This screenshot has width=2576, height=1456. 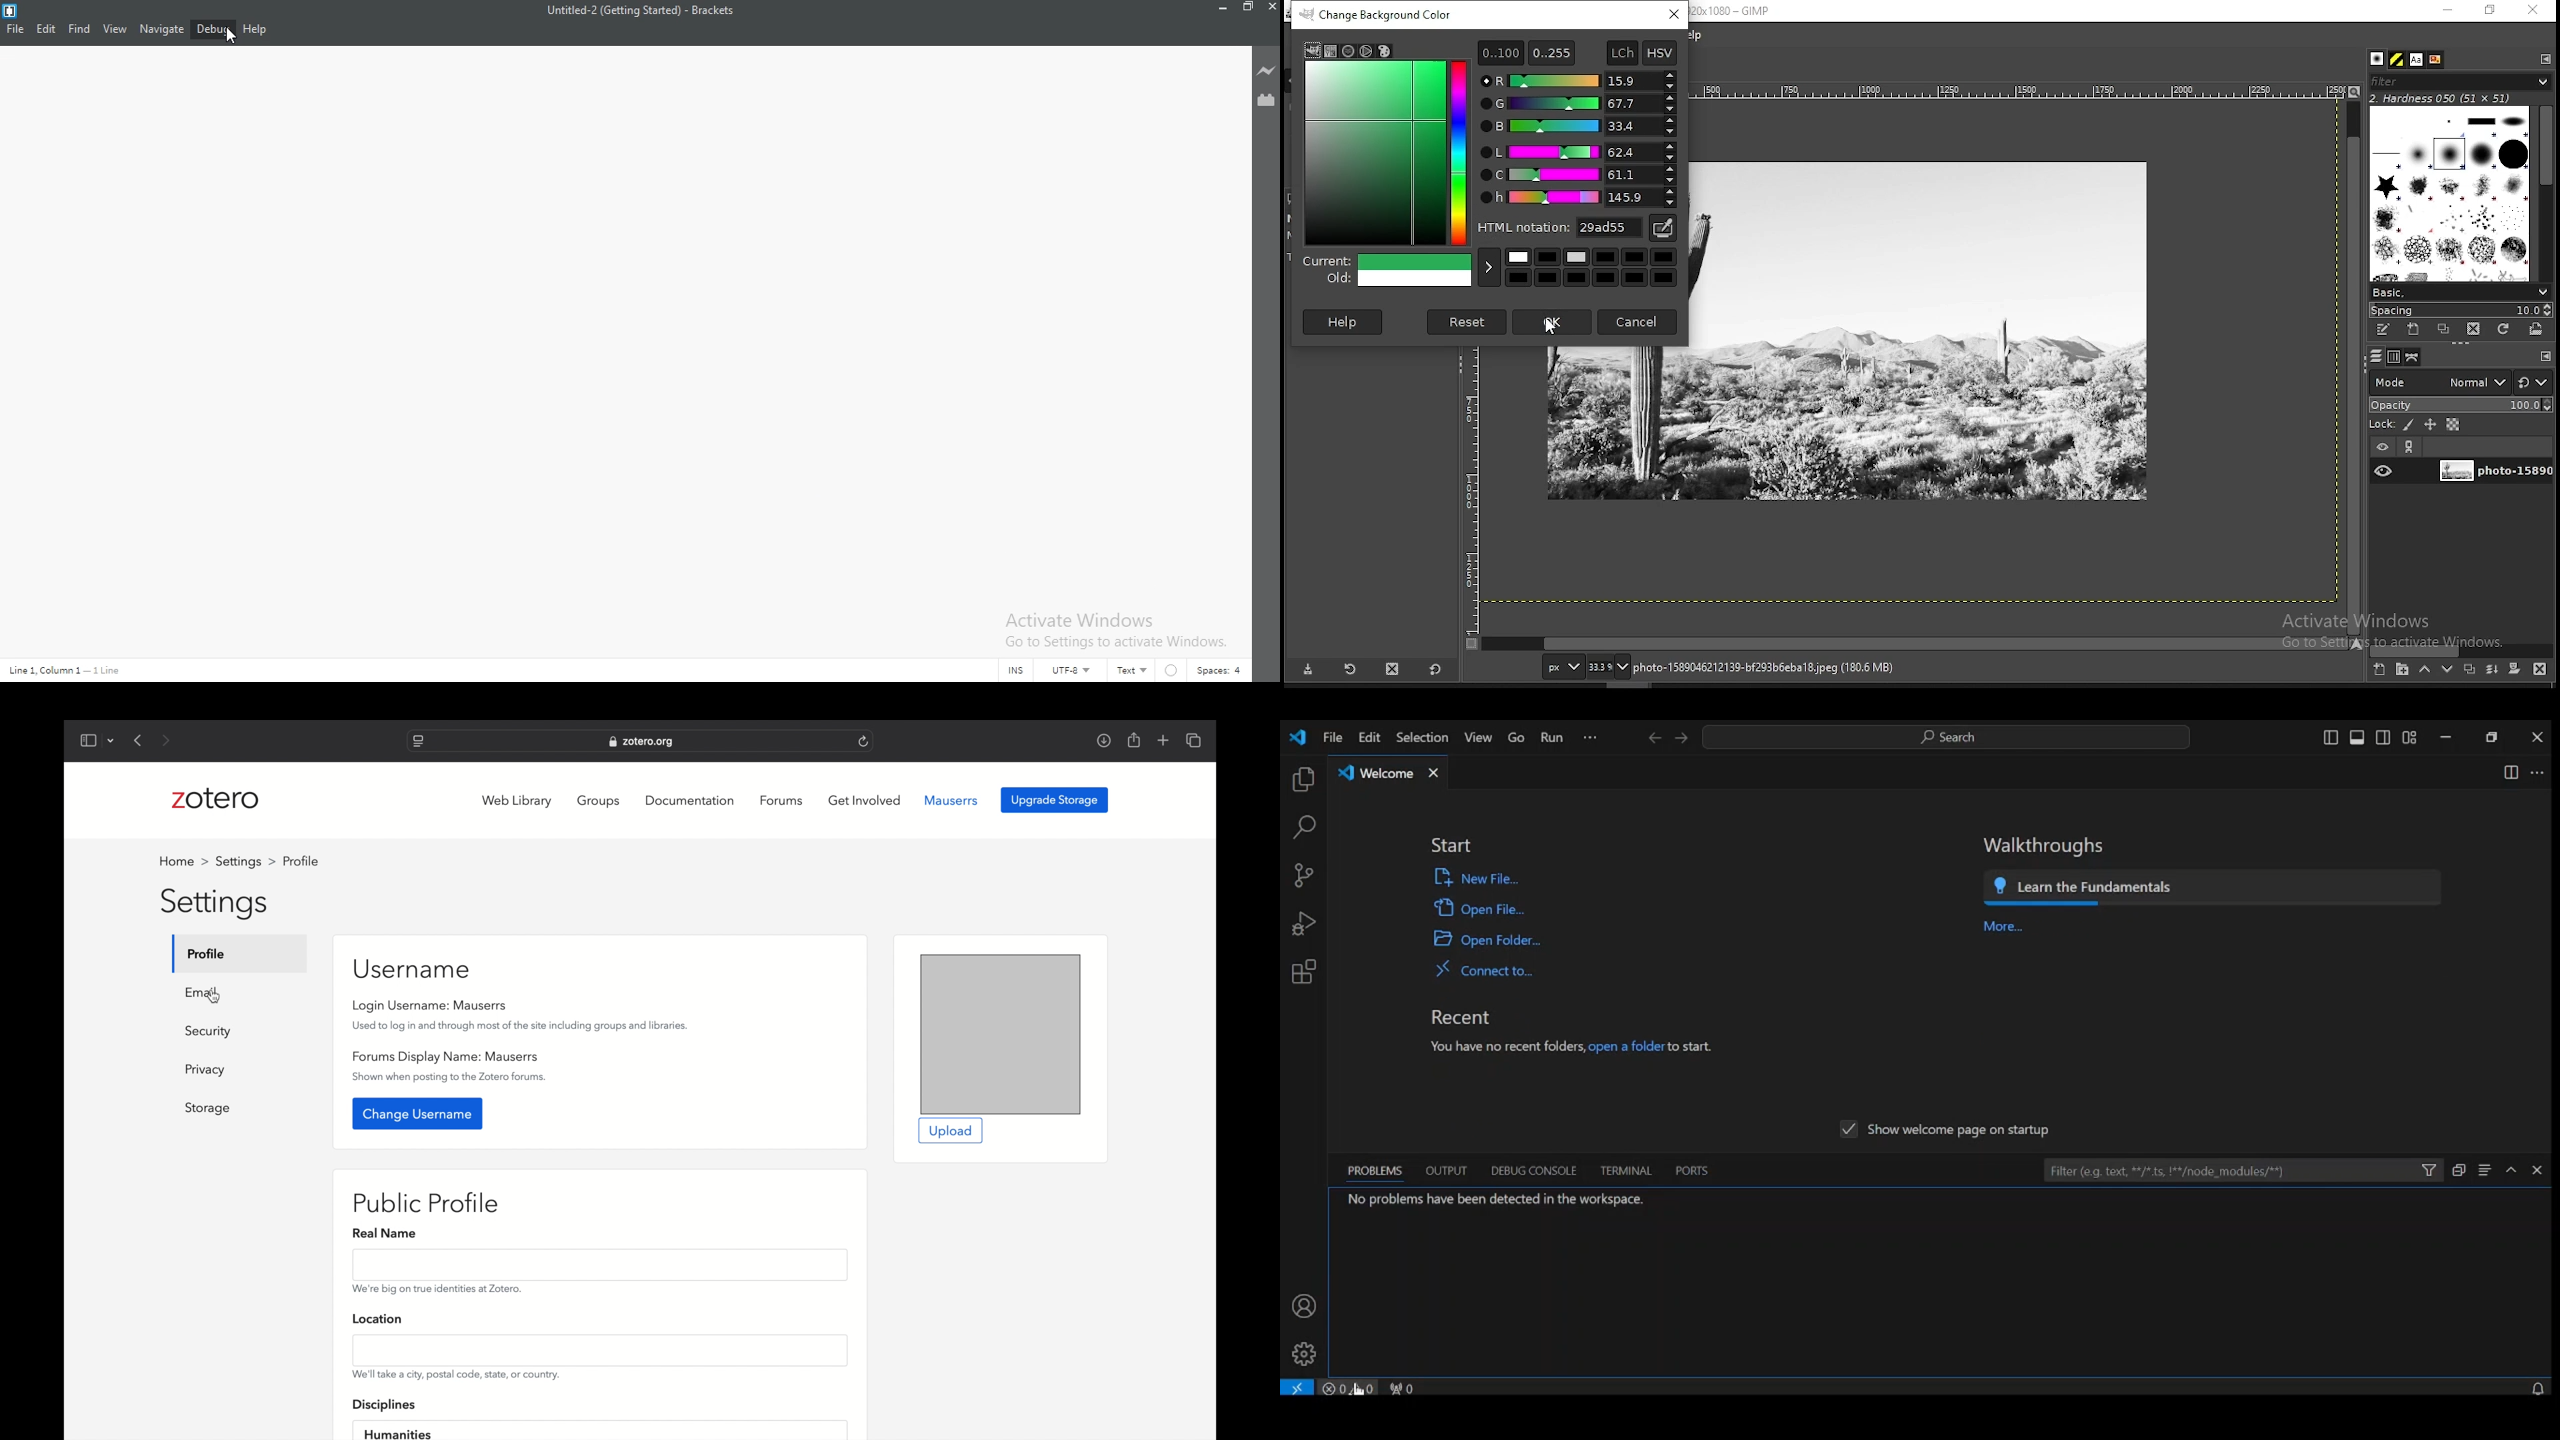 I want to click on channels, so click(x=2396, y=357).